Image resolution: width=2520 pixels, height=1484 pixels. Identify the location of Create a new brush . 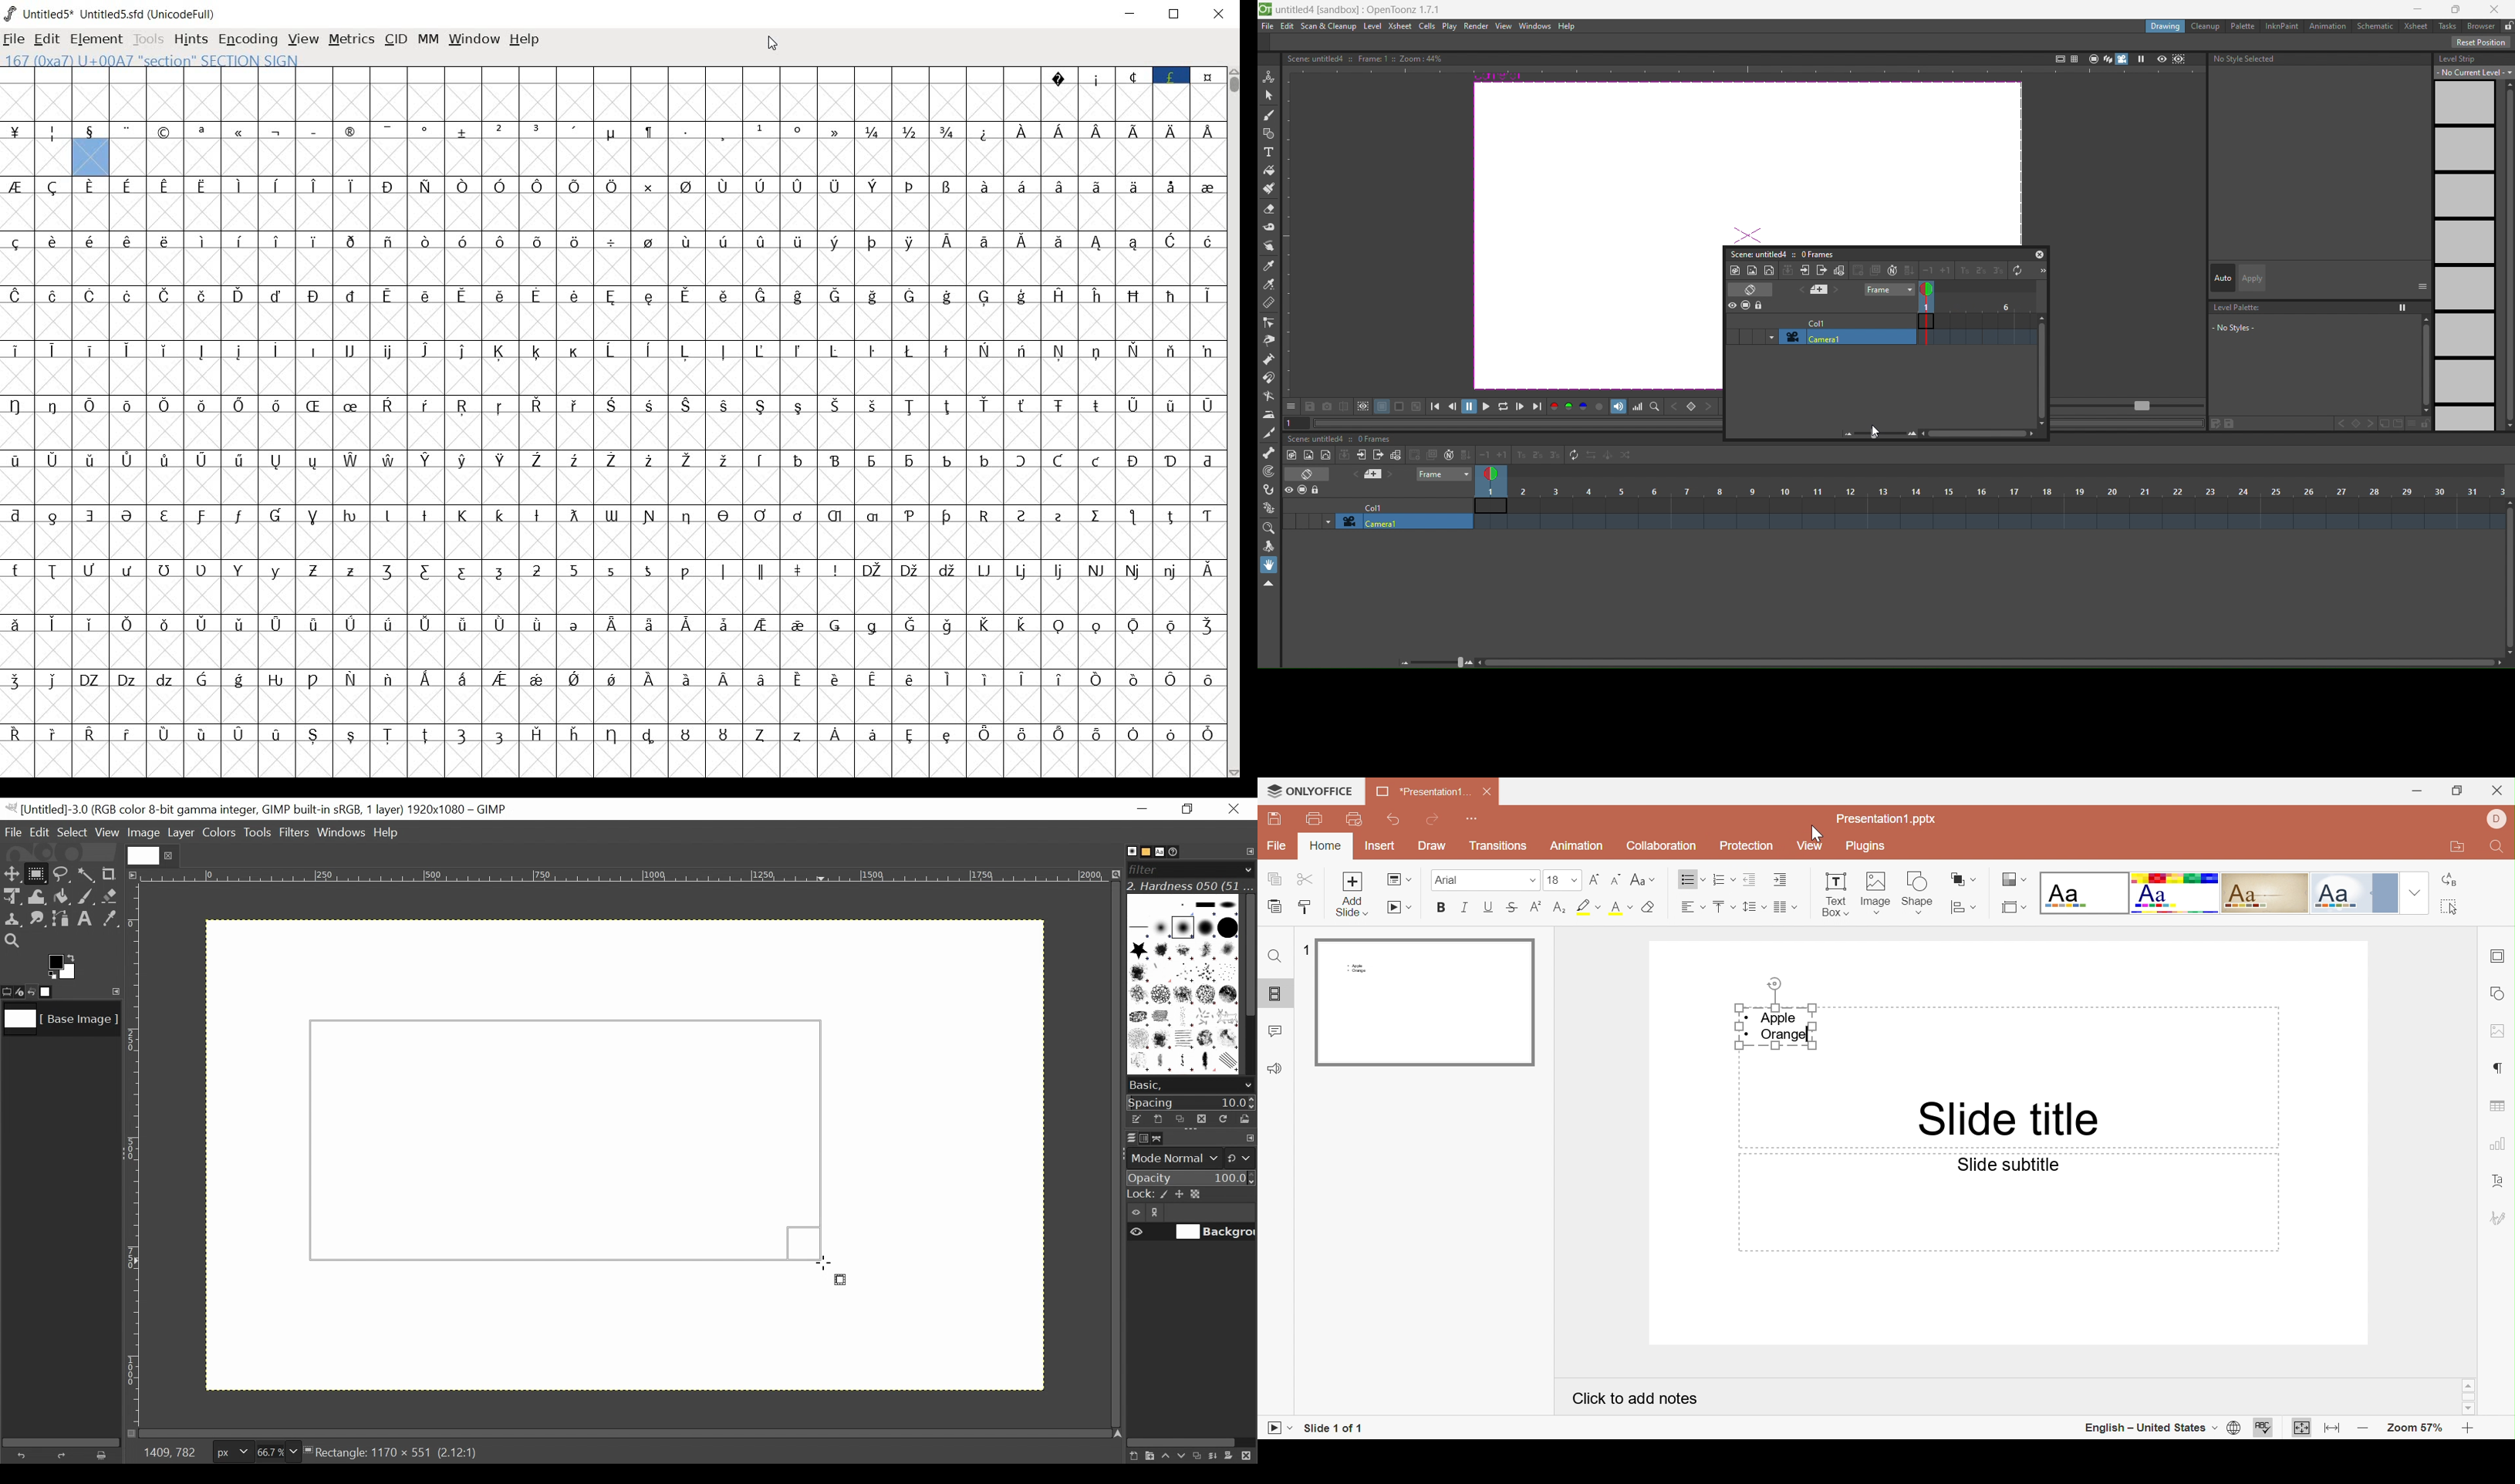
(1157, 1119).